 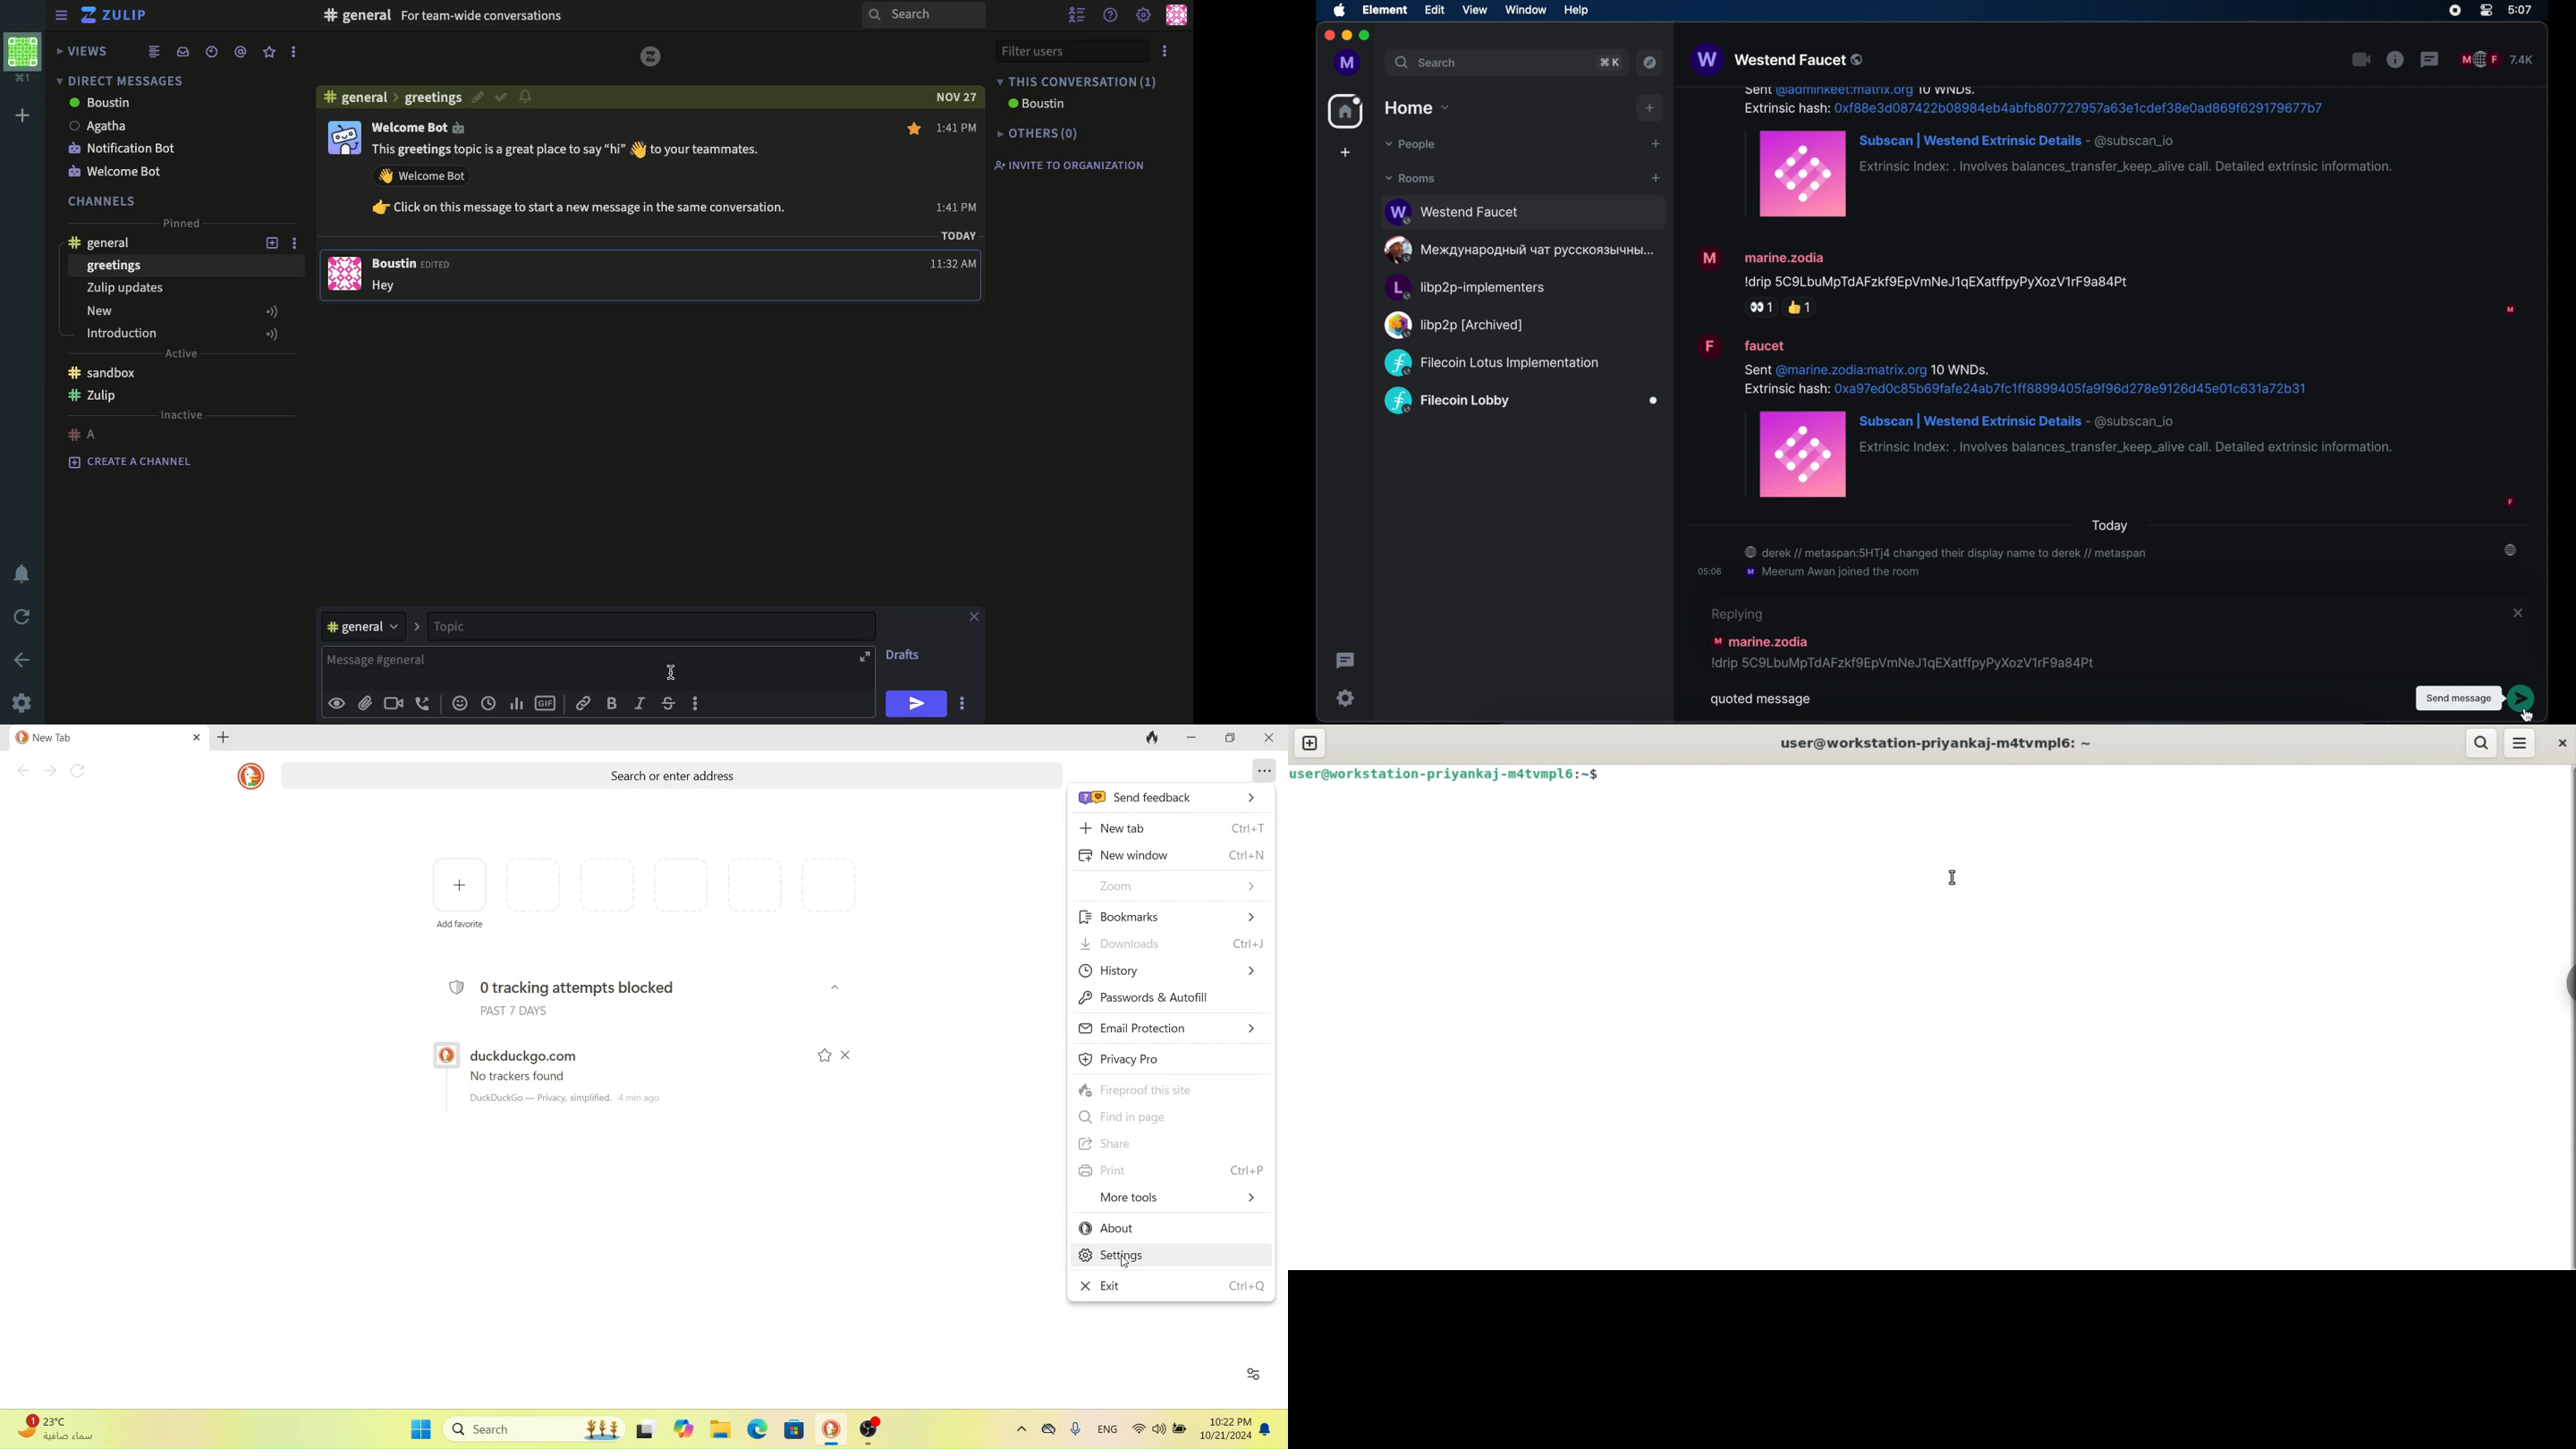 I want to click on public room, so click(x=1452, y=325).